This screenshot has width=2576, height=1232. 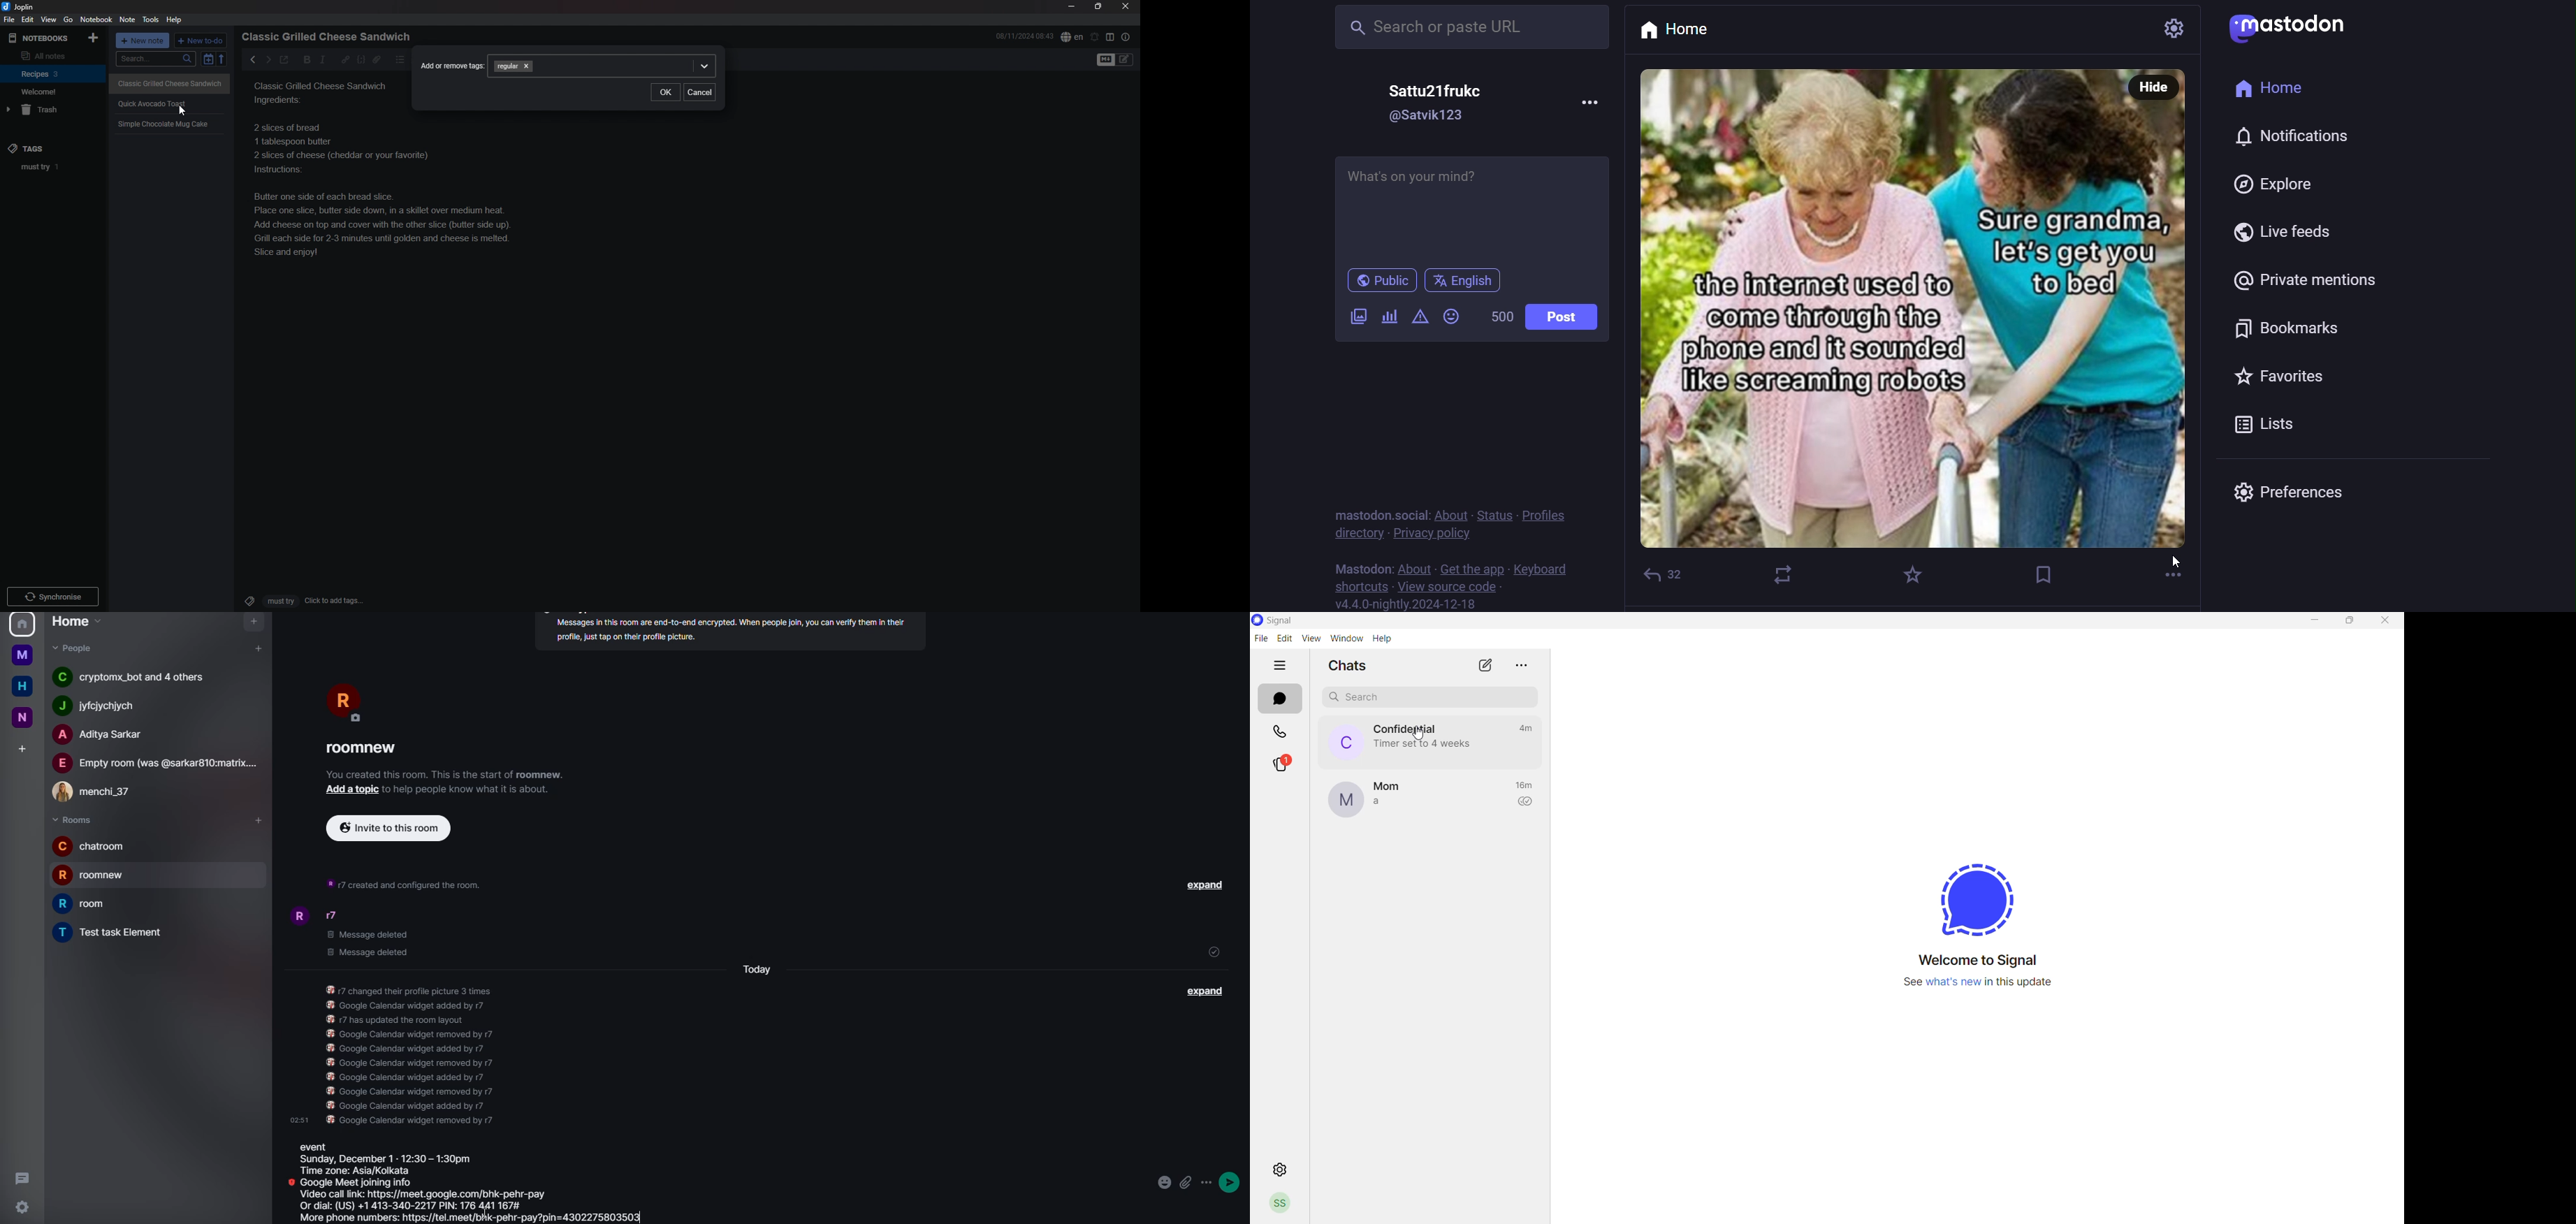 What do you see at coordinates (293, 914) in the screenshot?
I see `profile` at bounding box center [293, 914].